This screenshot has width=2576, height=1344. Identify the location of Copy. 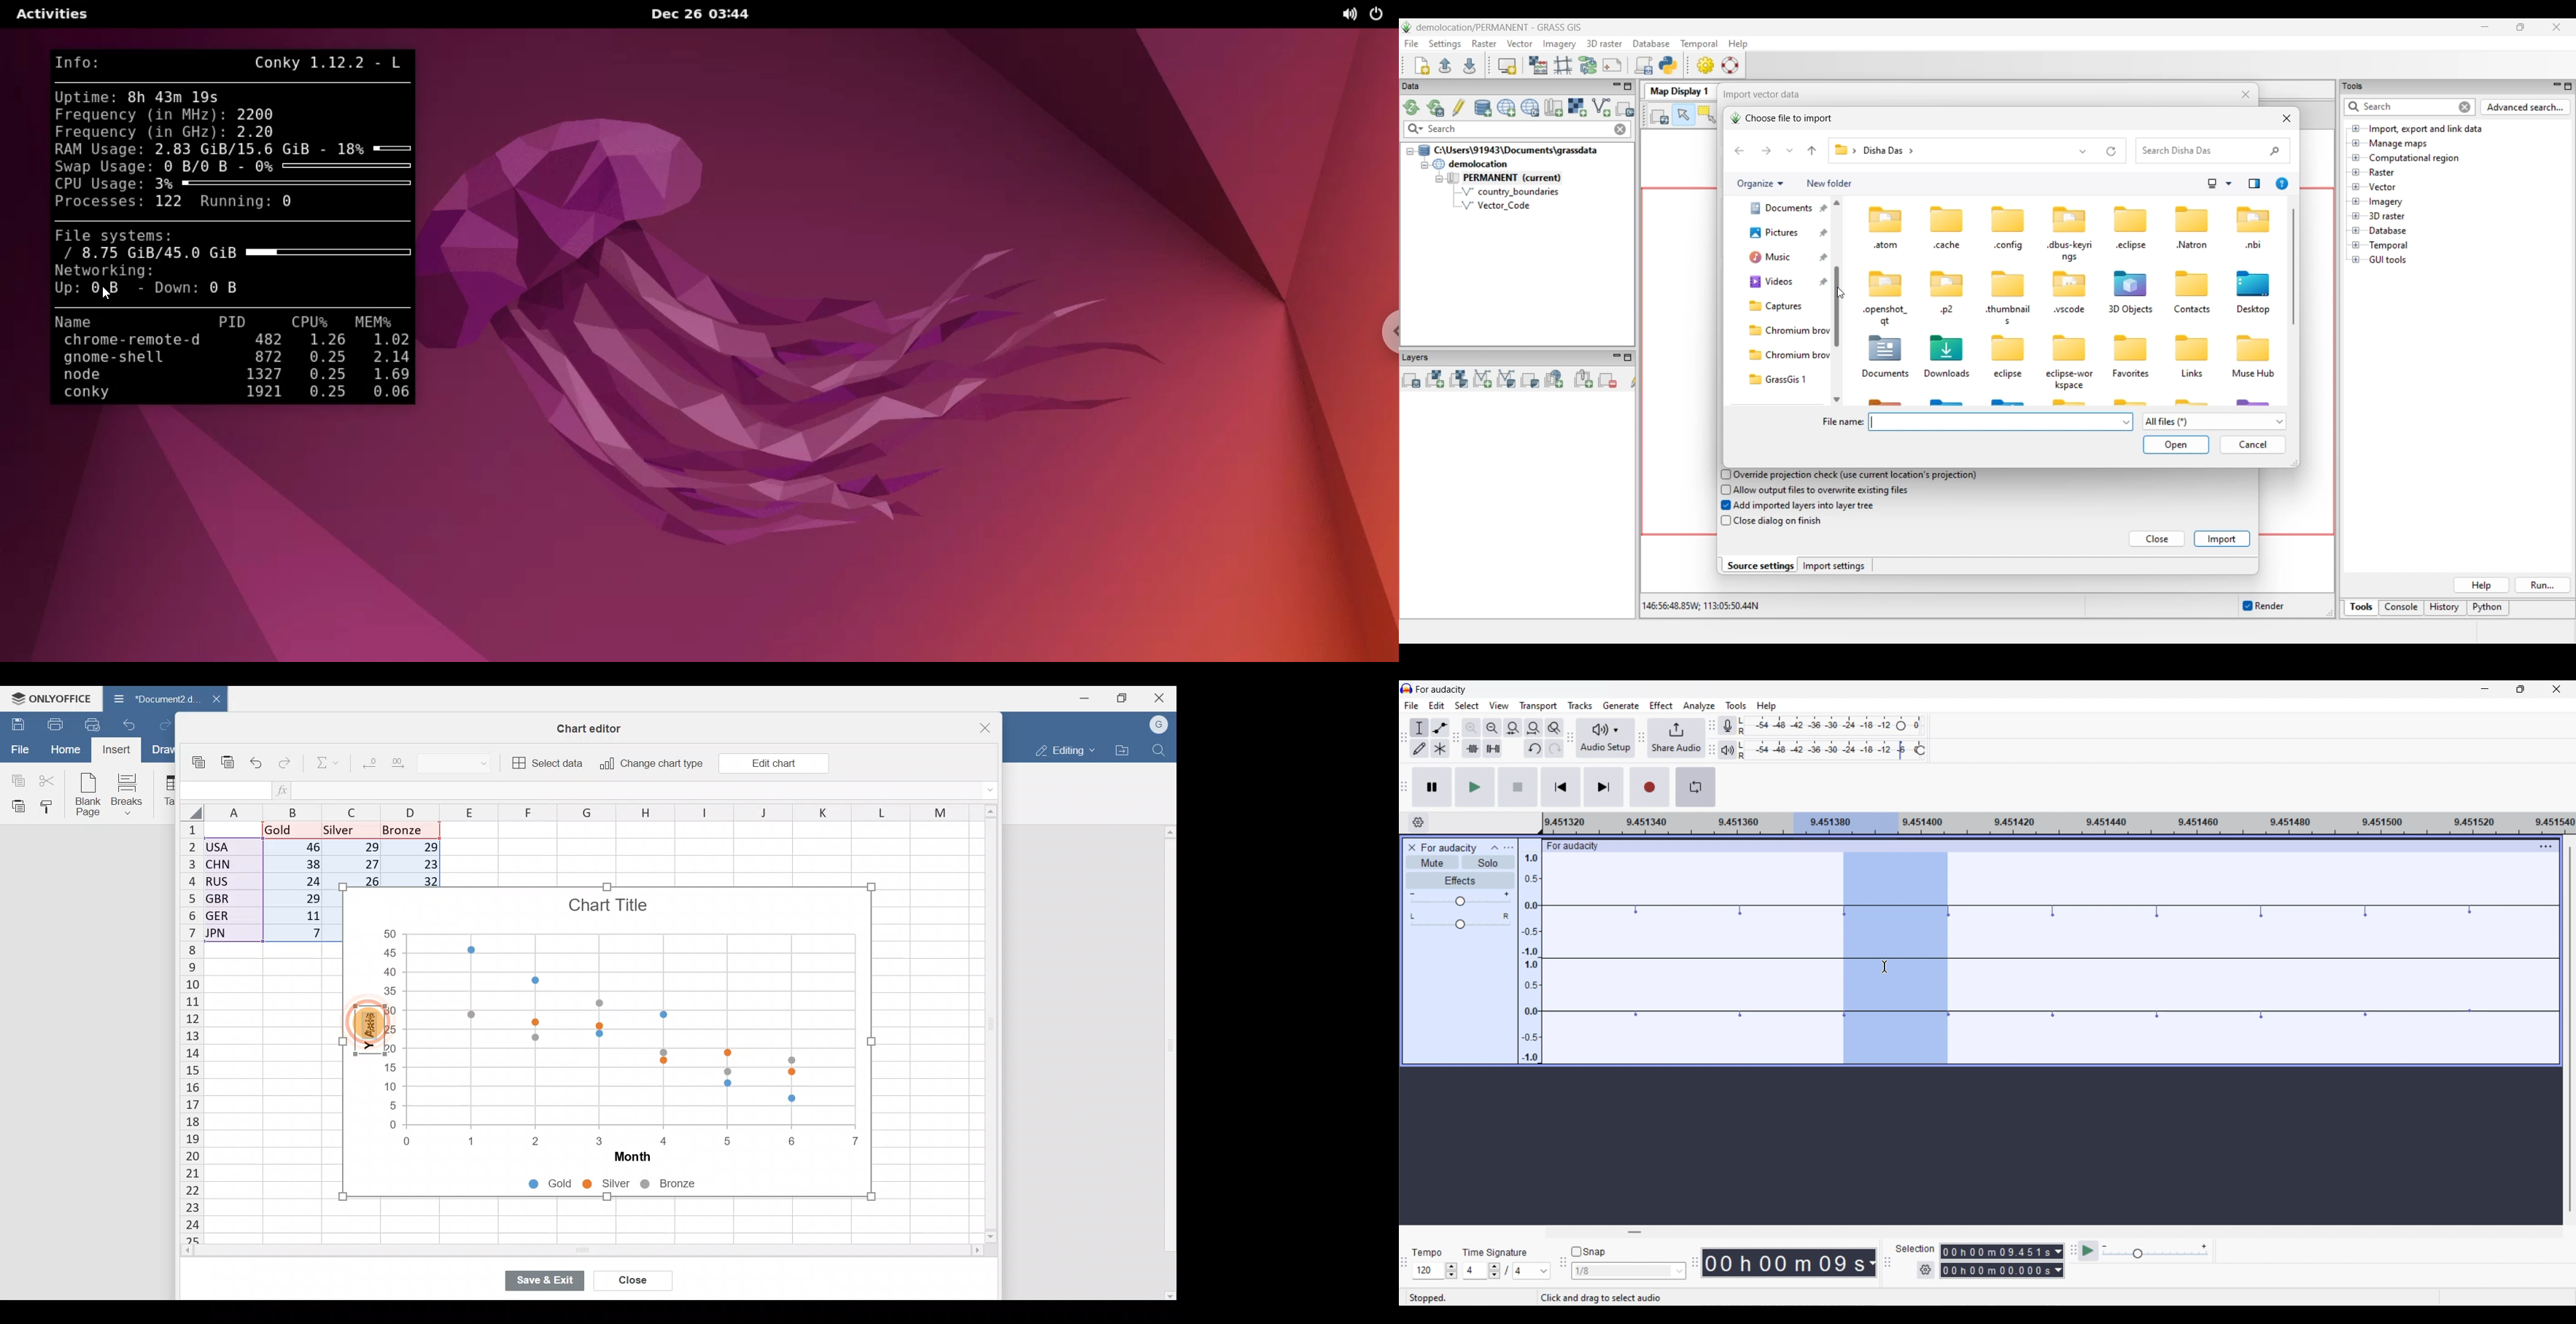
(15, 779).